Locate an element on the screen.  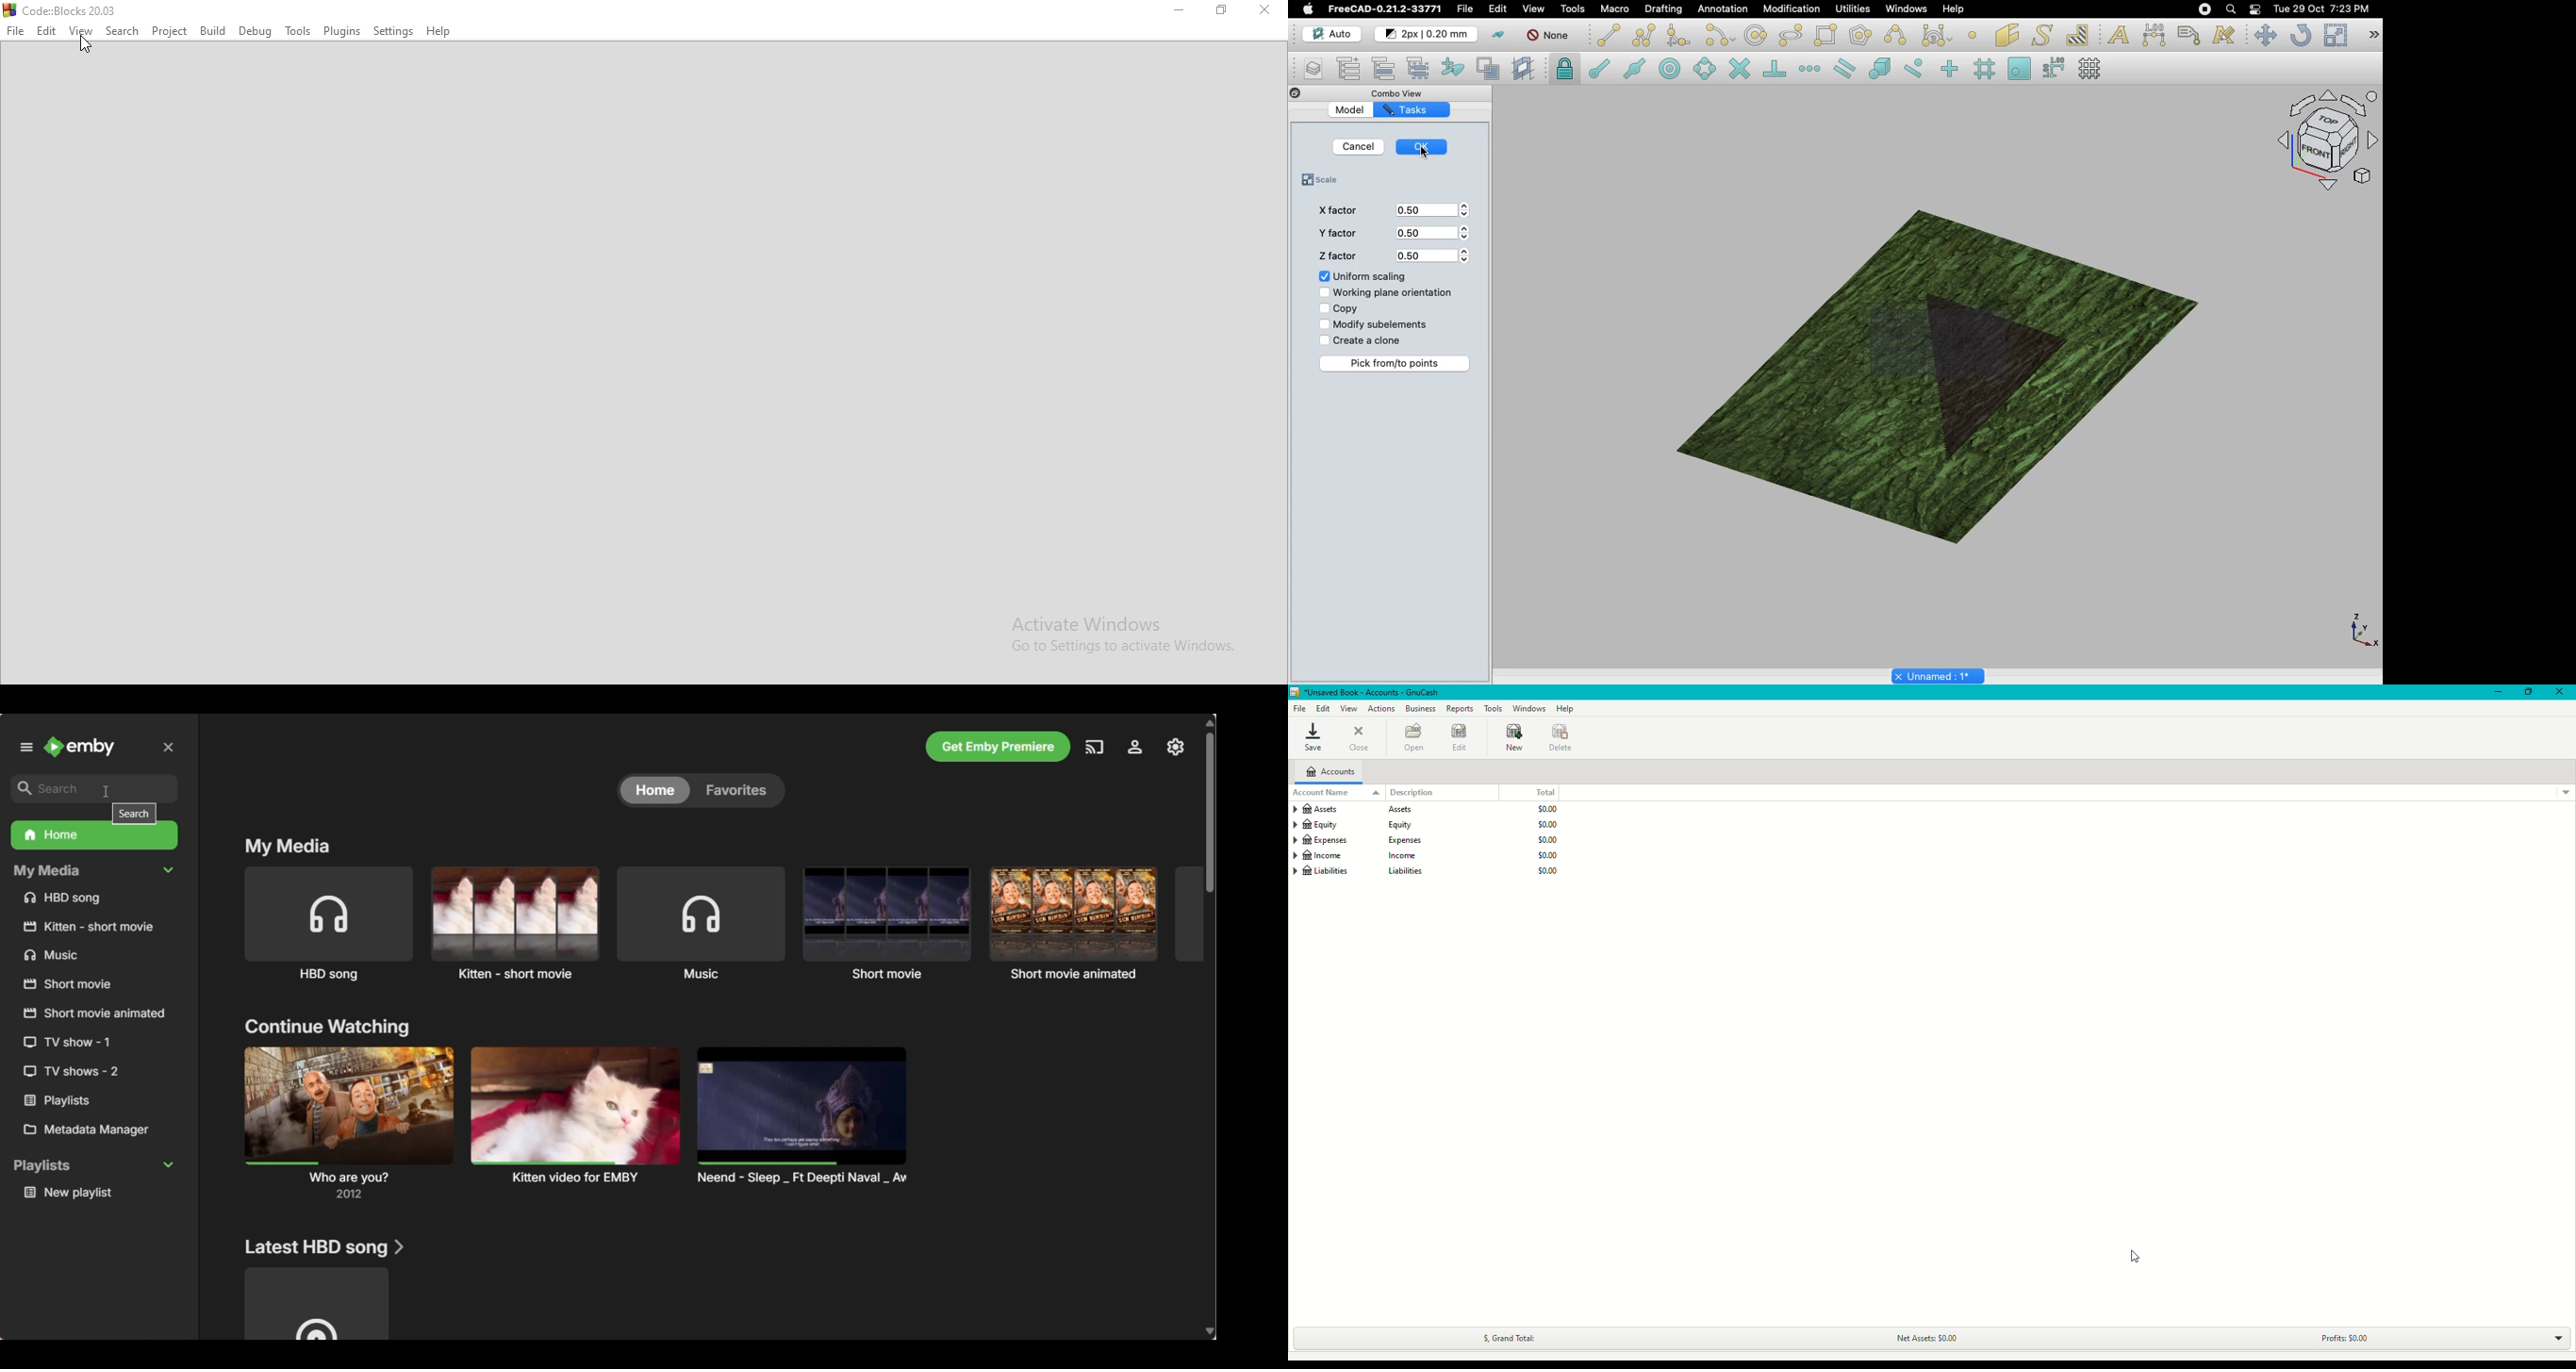
Create a clone is located at coordinates (1360, 340).